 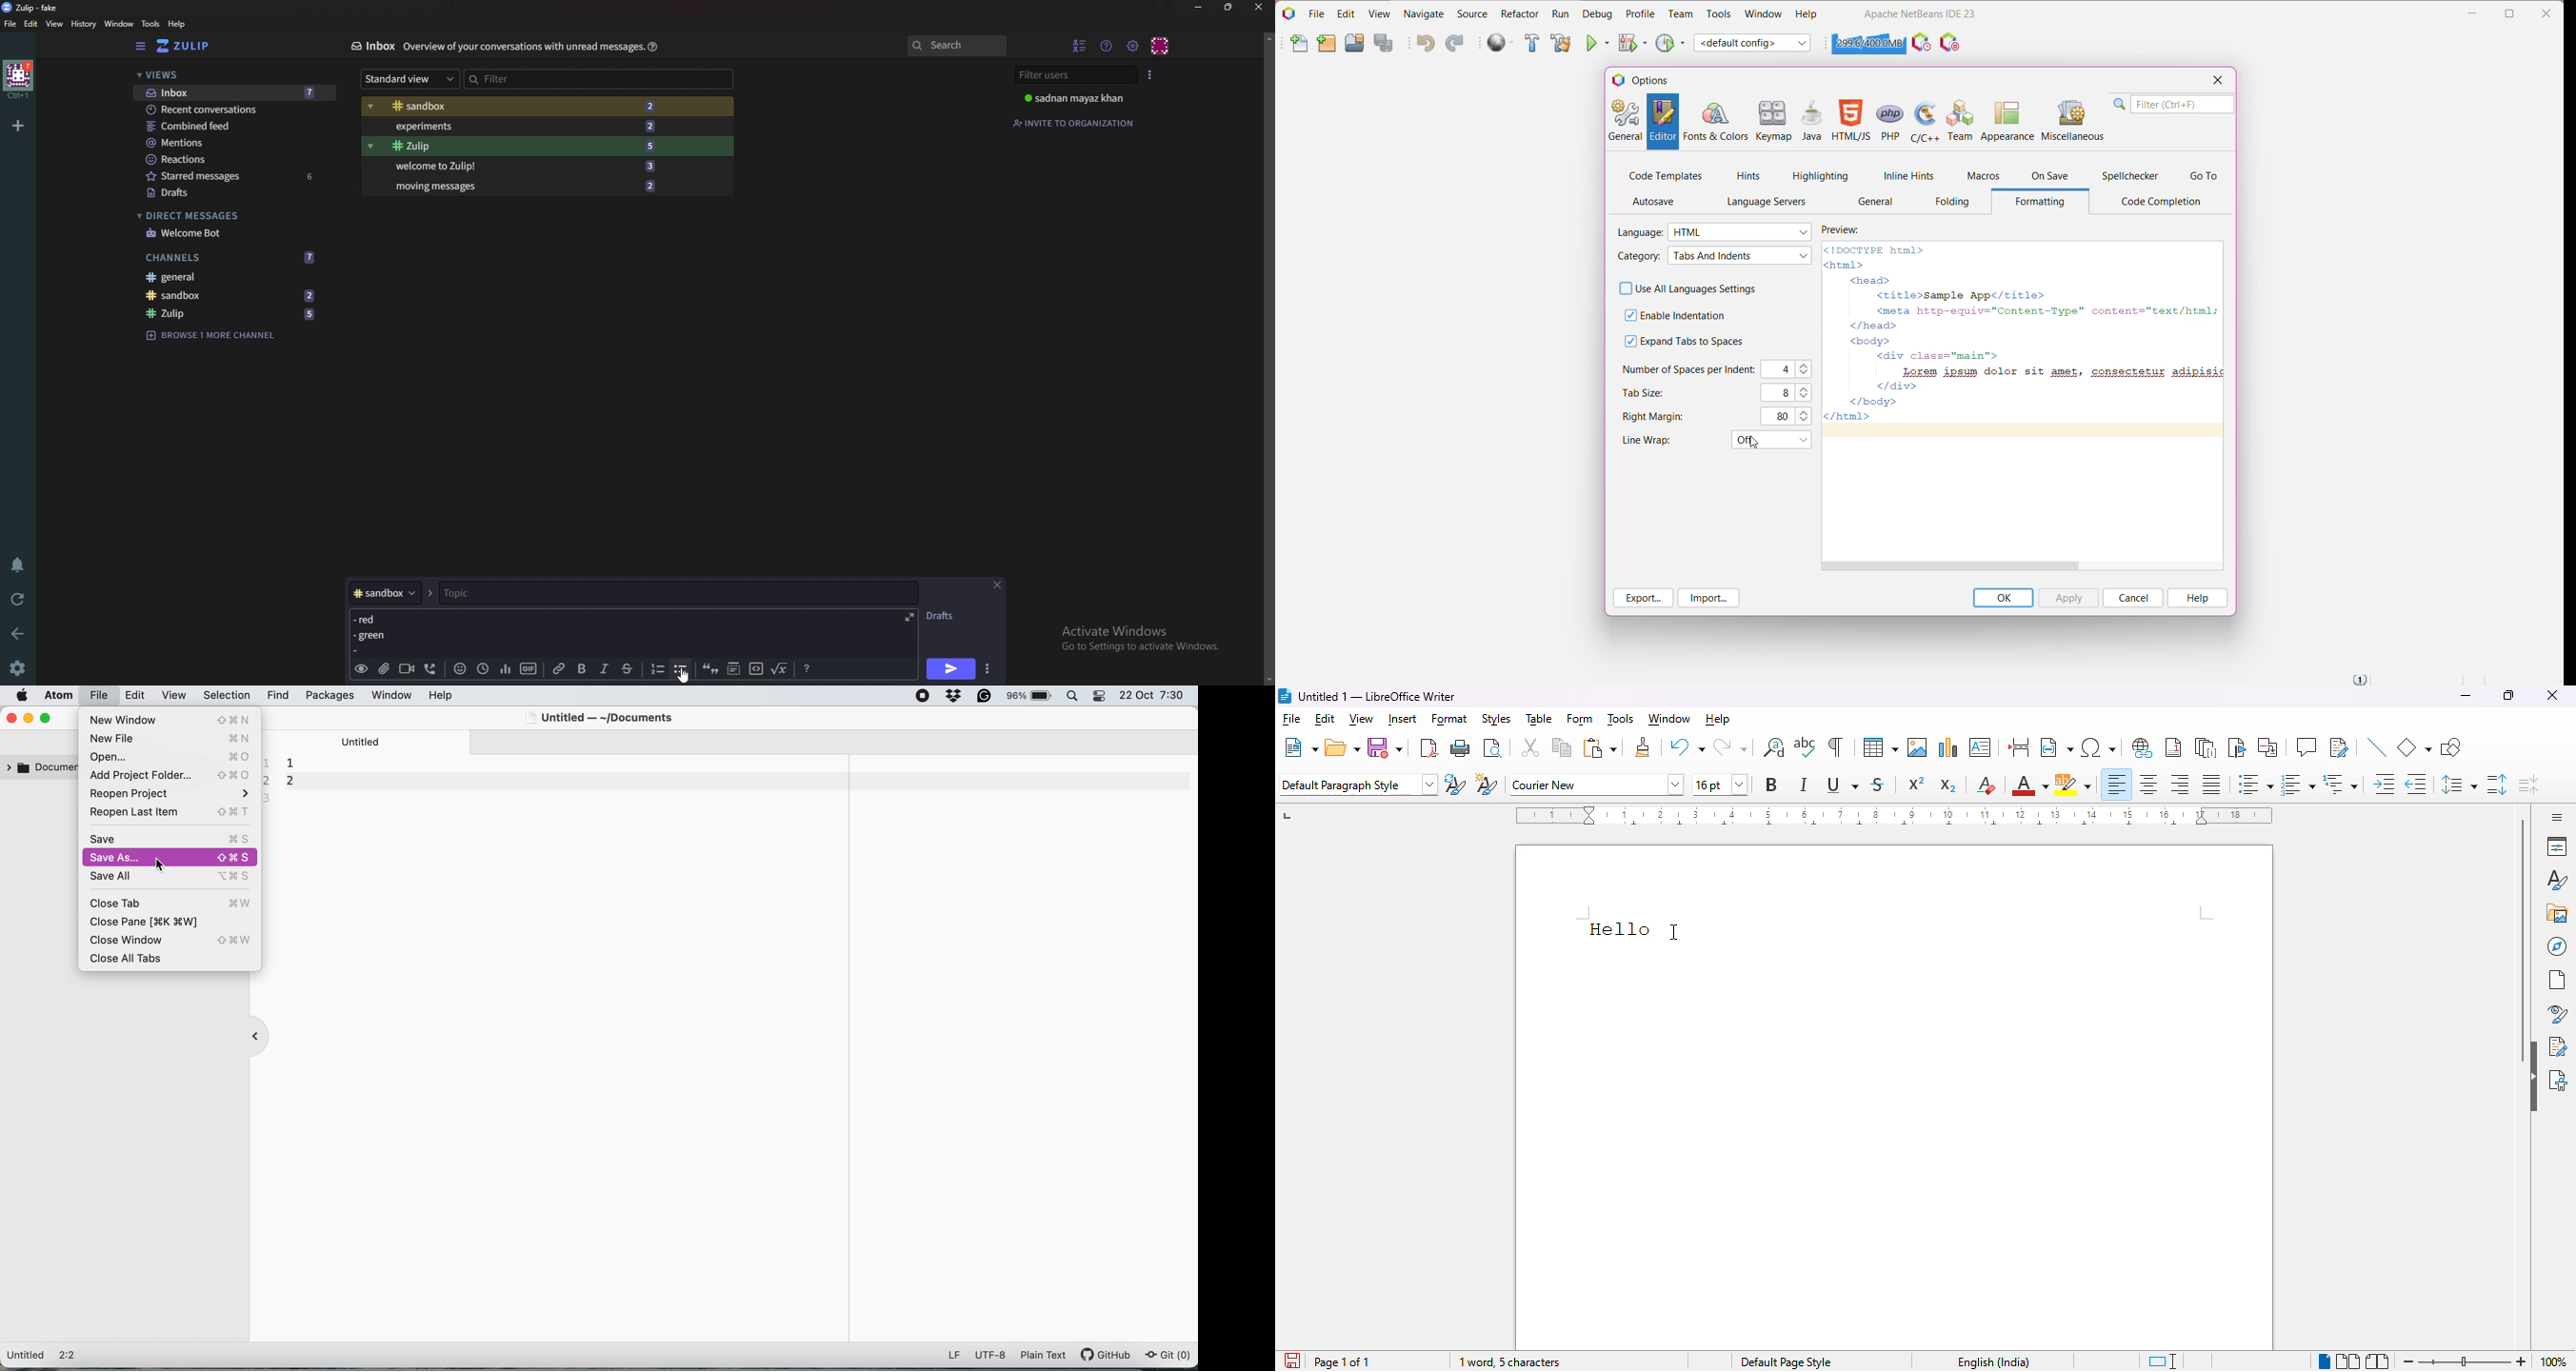 What do you see at coordinates (2558, 1079) in the screenshot?
I see `accessibility check` at bounding box center [2558, 1079].